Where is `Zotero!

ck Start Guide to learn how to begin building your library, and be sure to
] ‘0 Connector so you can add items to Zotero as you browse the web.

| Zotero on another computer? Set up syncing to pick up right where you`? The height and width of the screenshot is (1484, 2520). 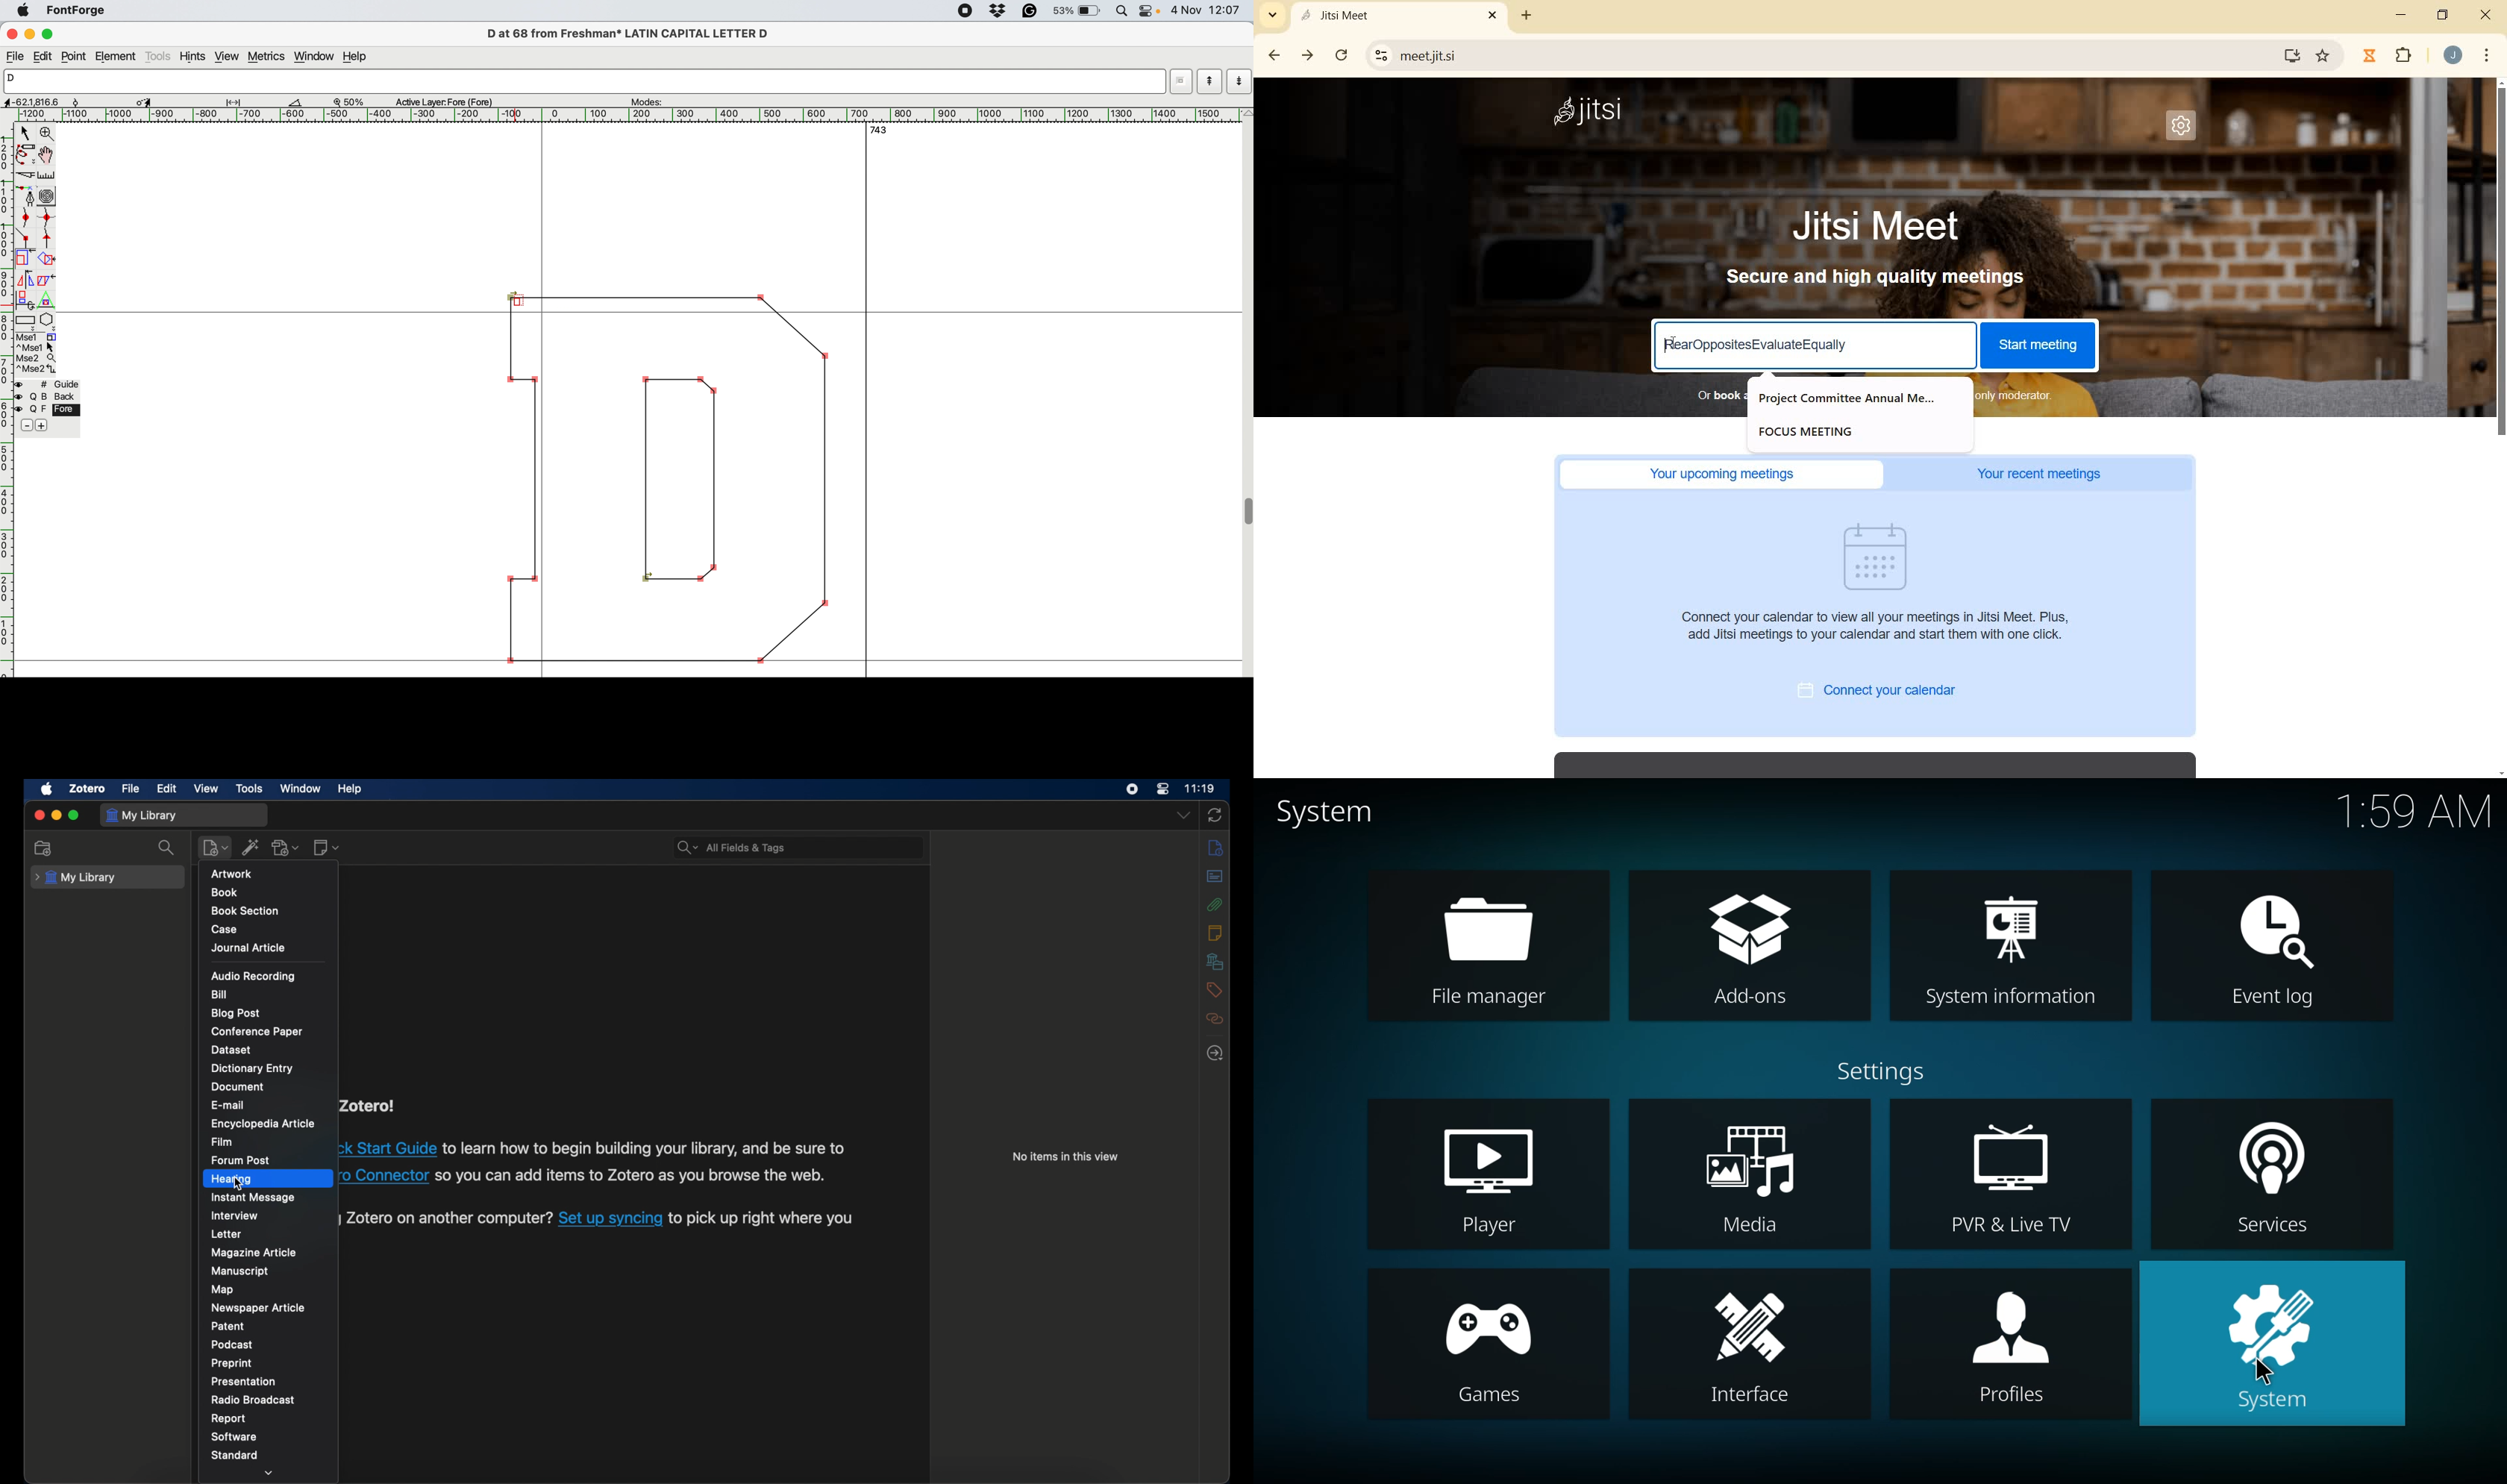 Zotero!

ck Start Guide to learn how to begin building your library, and be sure to
] ‘0 Connector so you can add items to Zotero as you browse the web.

| Zotero on another computer? Set up syncing to pick up right where you is located at coordinates (607, 1169).